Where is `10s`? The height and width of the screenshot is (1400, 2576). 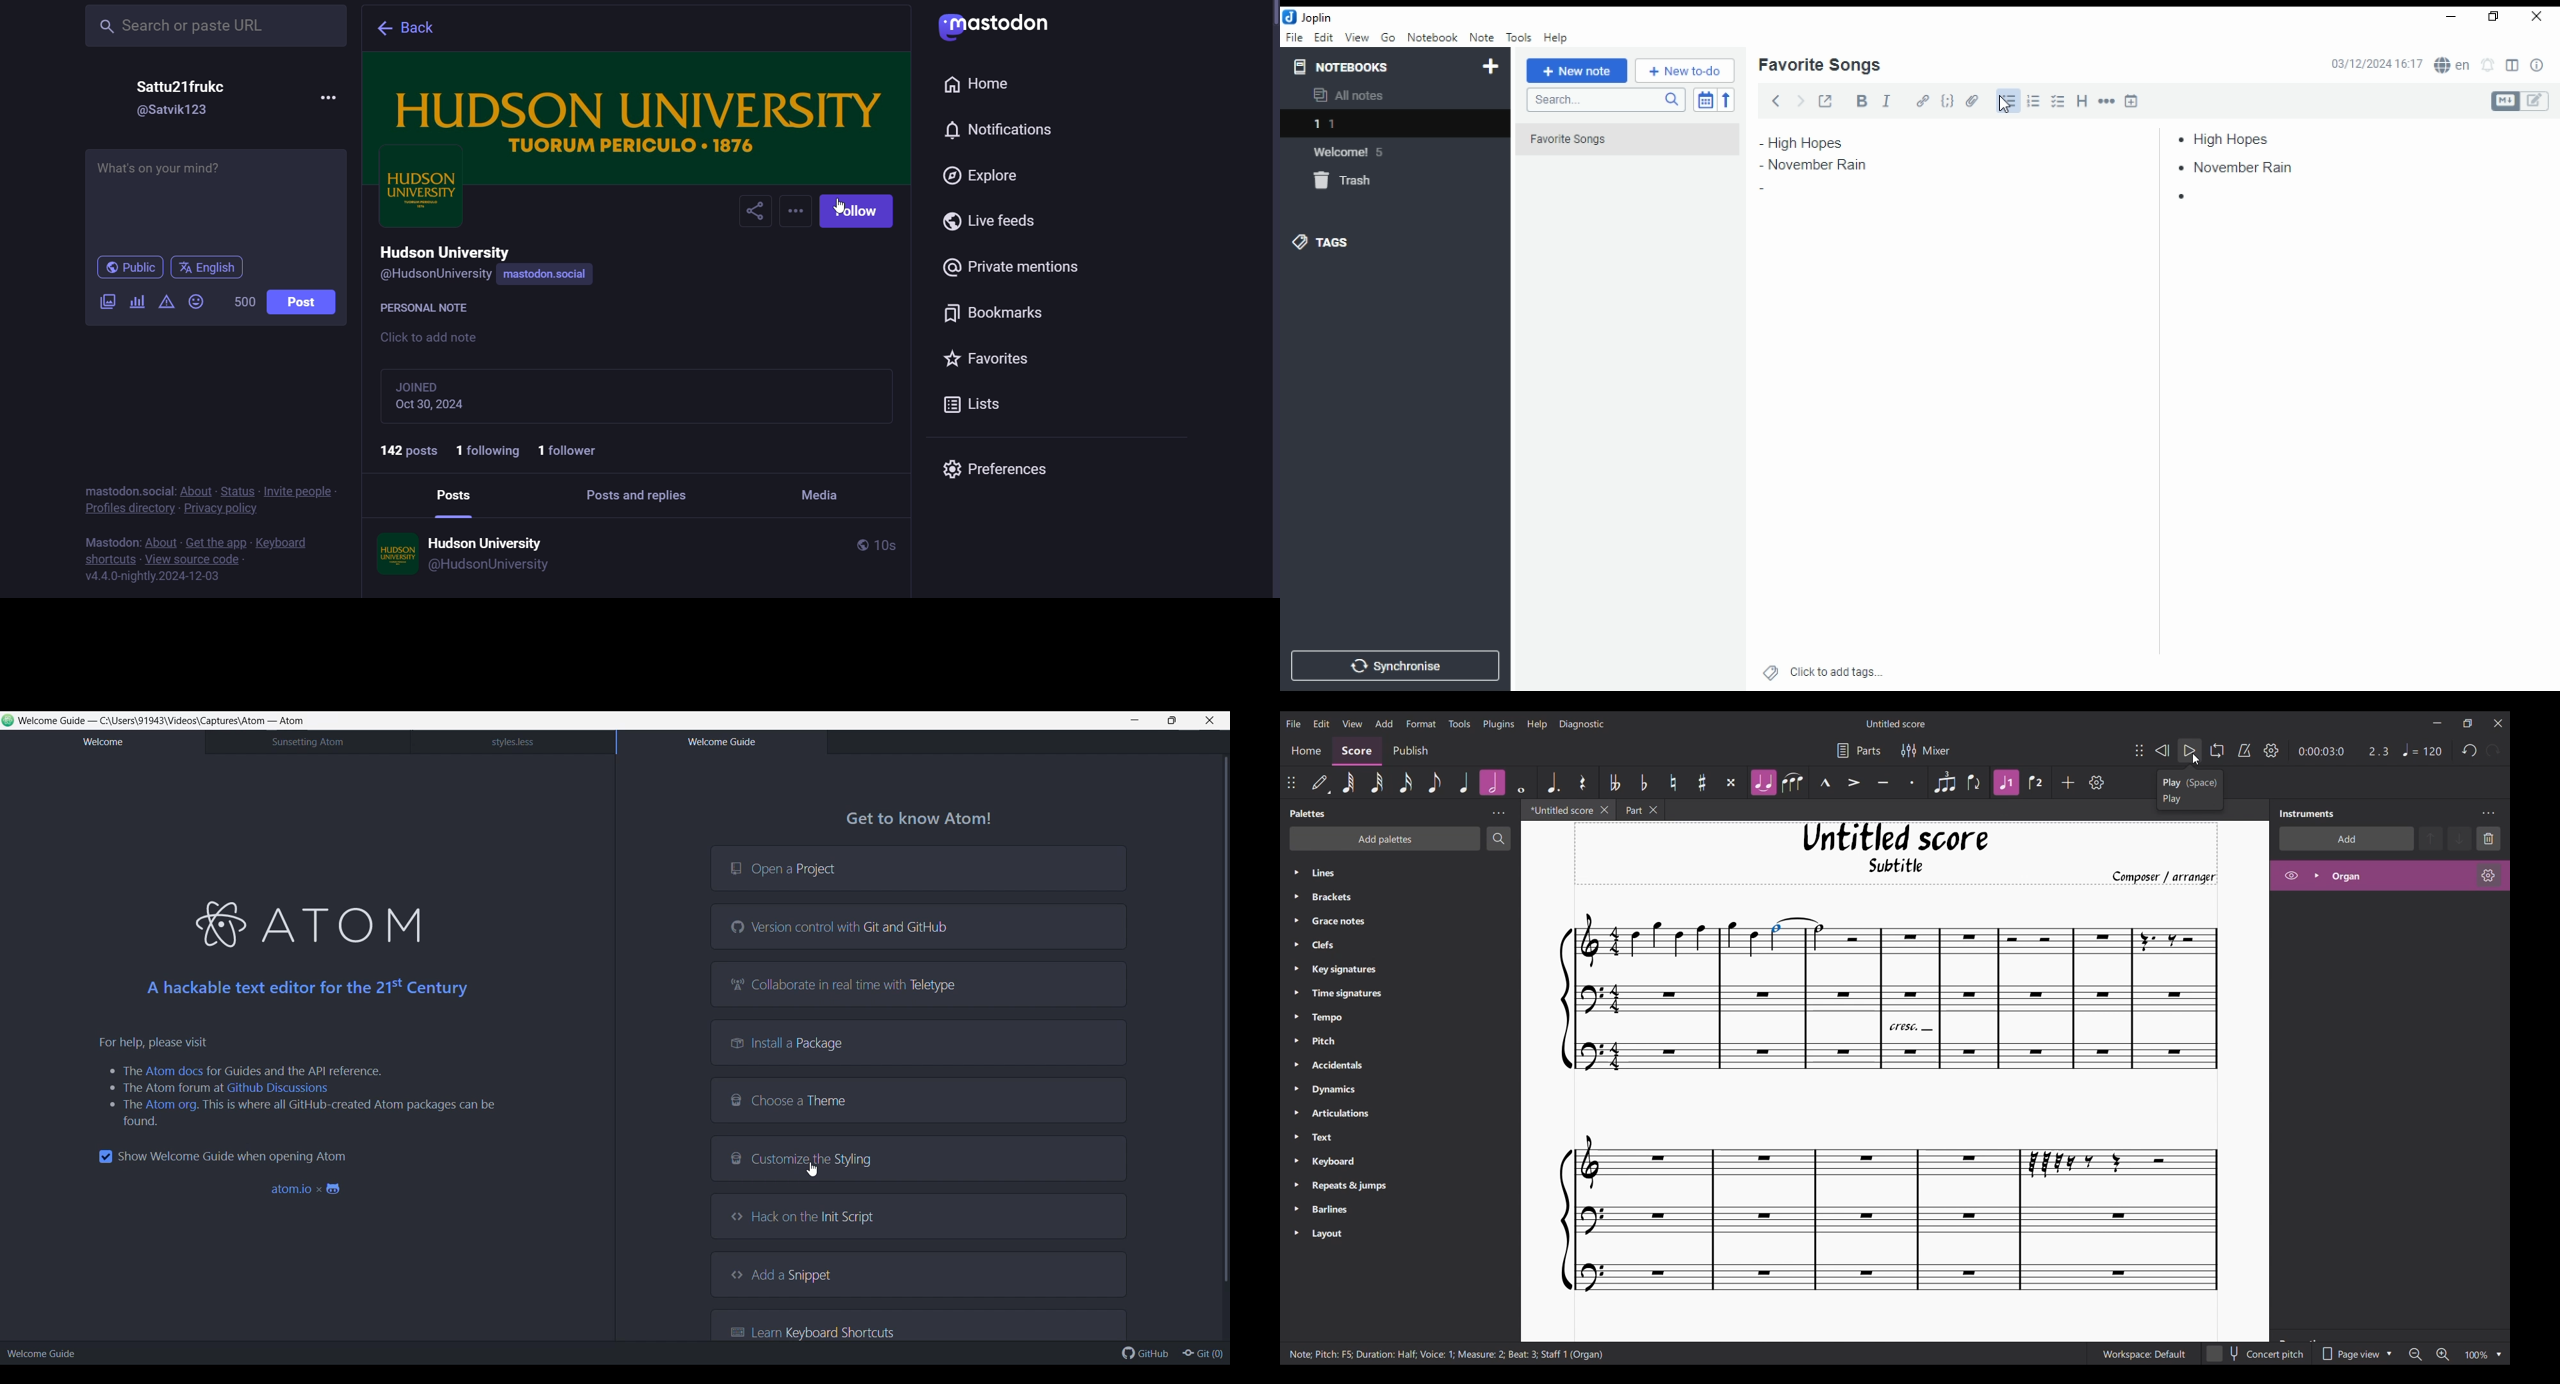
10s is located at coordinates (902, 547).